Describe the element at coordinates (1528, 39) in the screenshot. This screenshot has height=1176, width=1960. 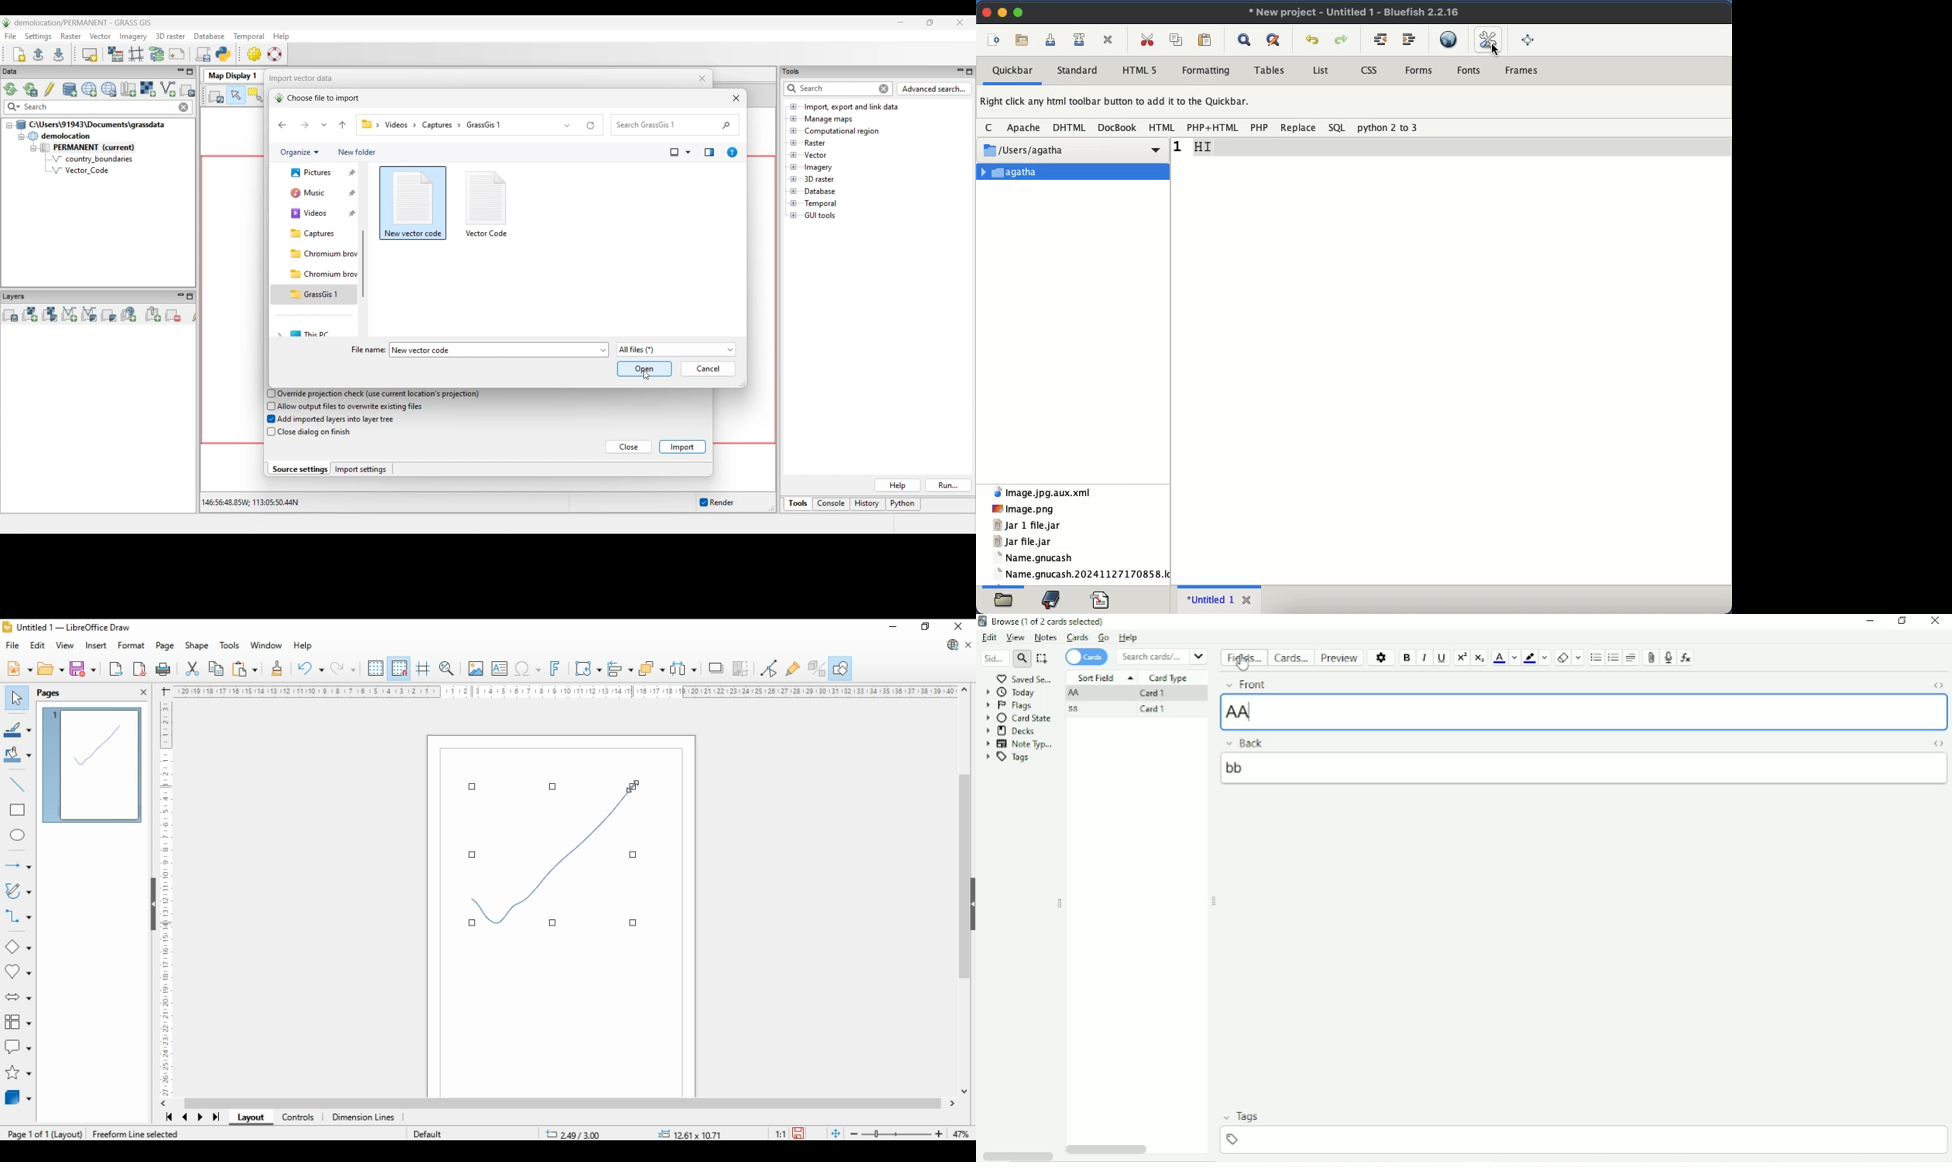
I see `full screen` at that location.